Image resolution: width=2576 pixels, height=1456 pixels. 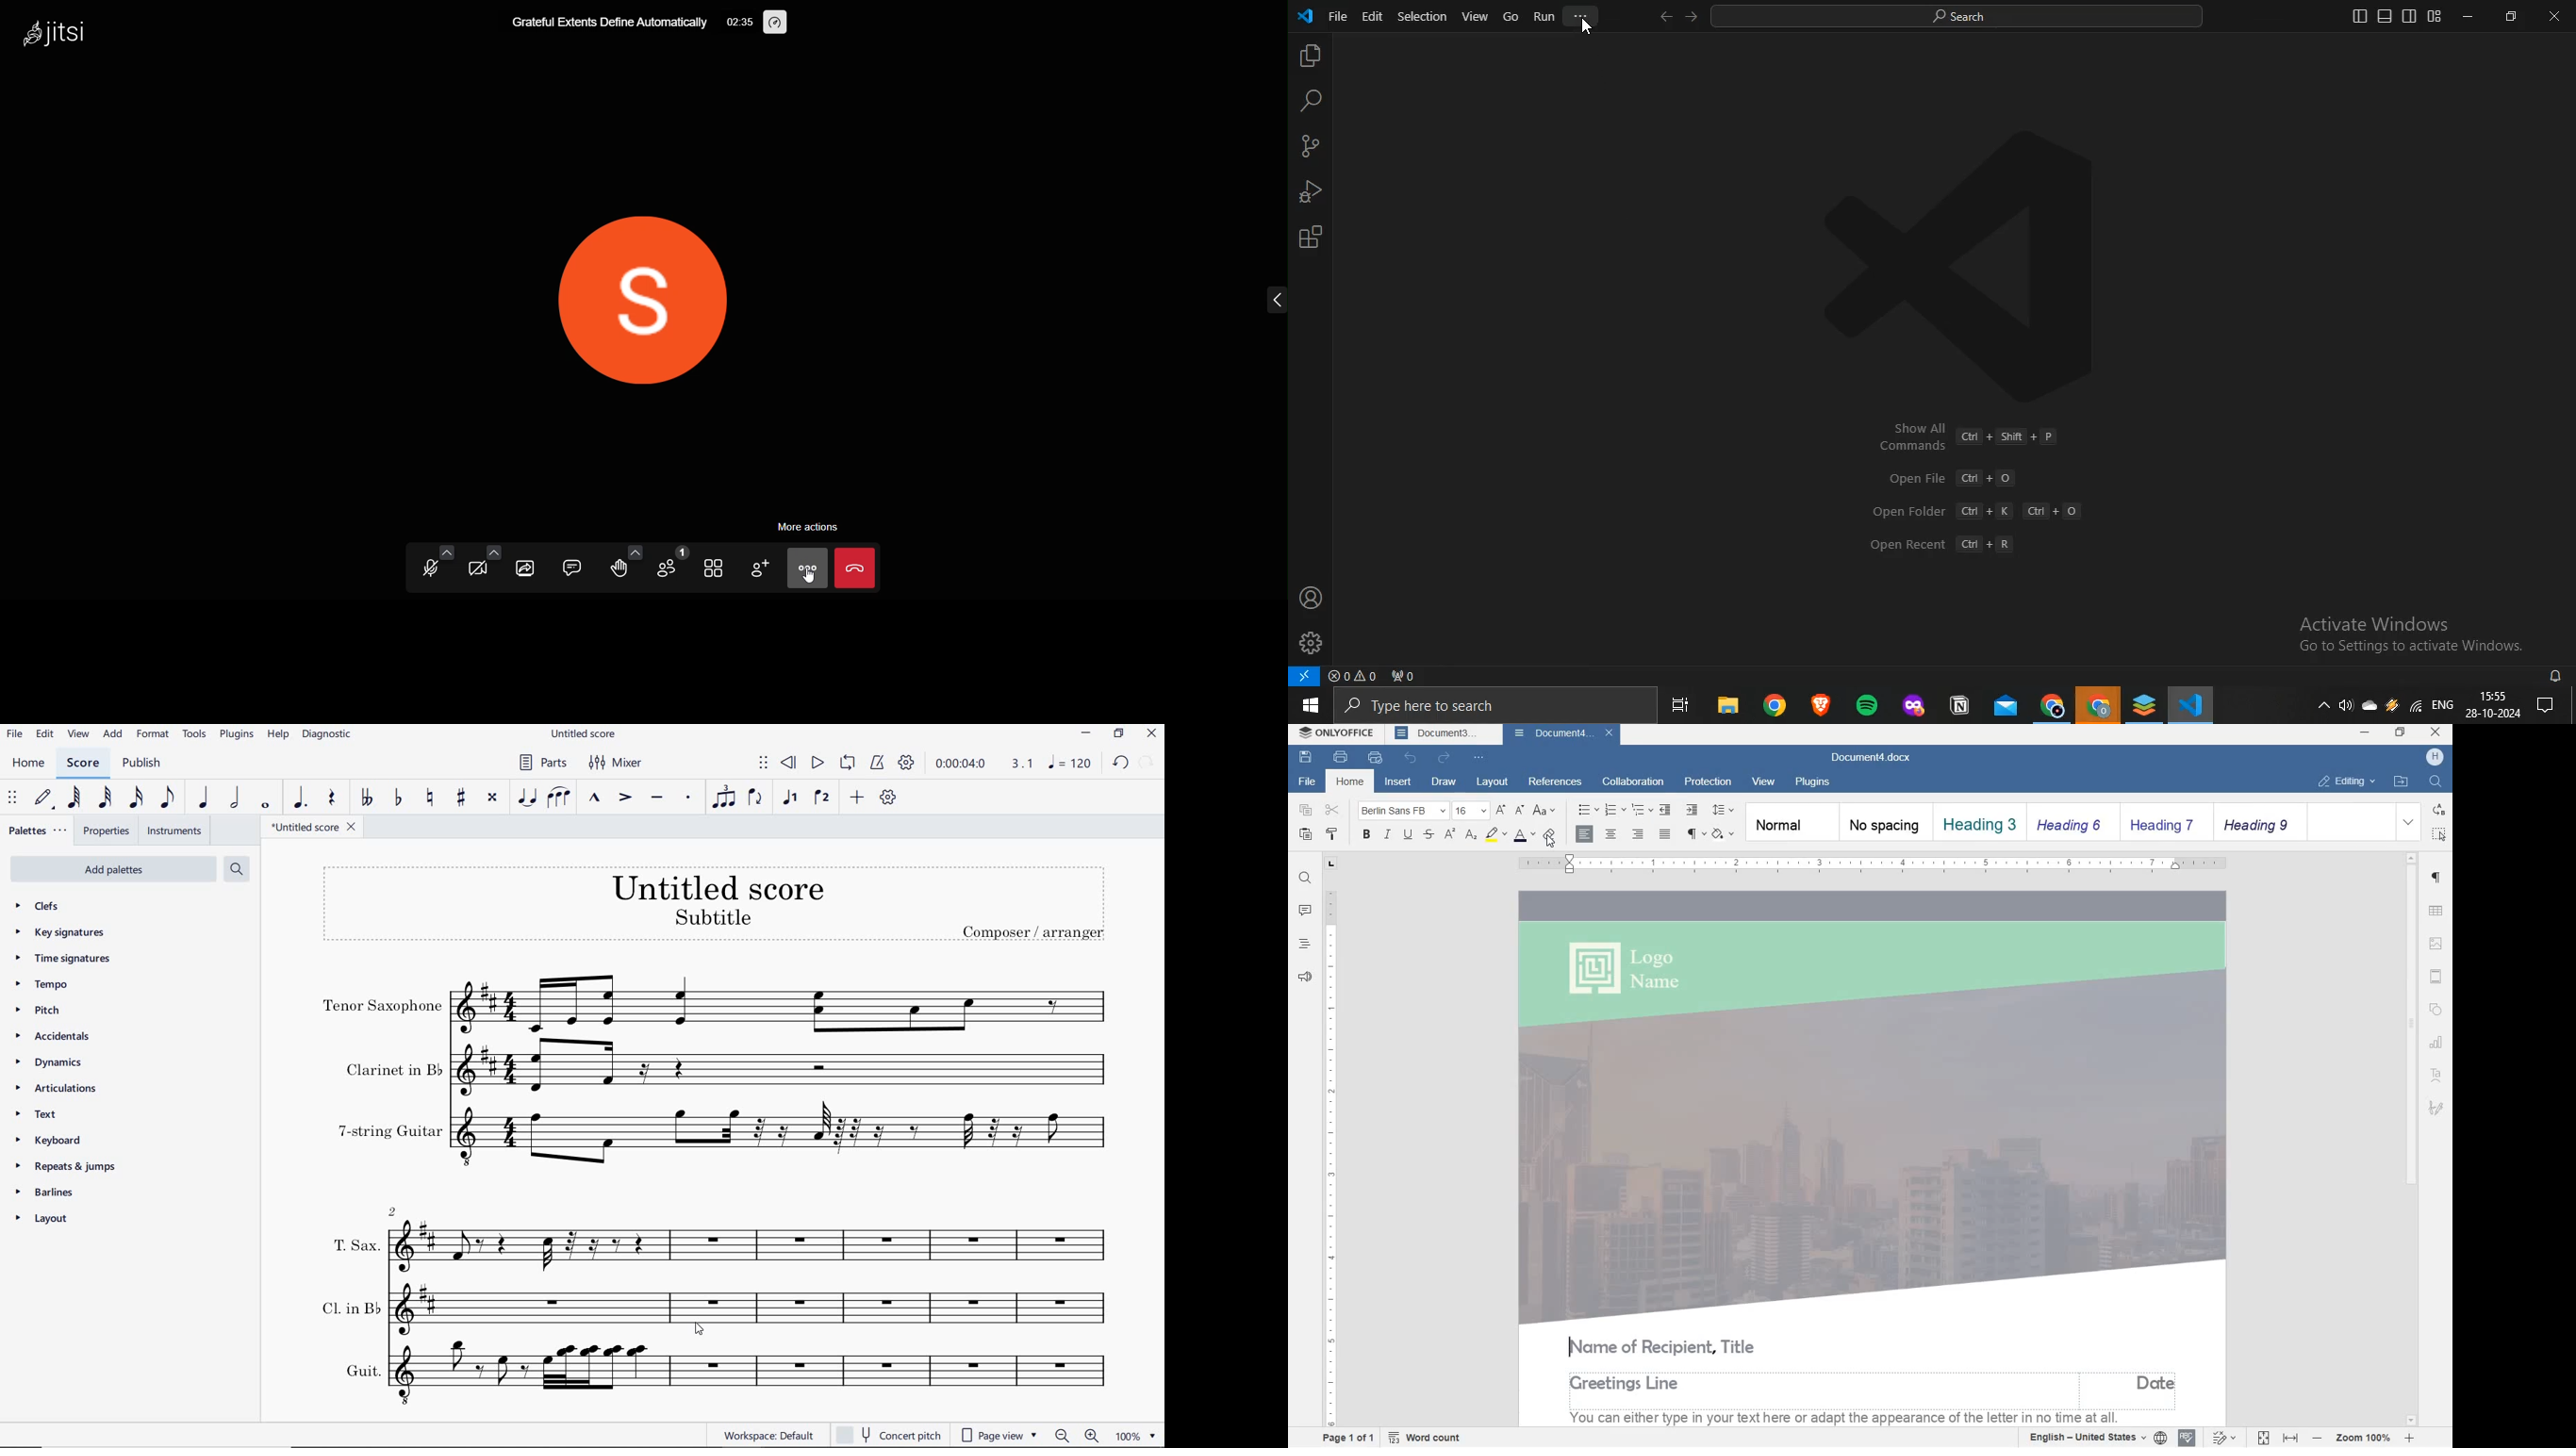 I want to click on WORKSPACE: DEFAULT, so click(x=753, y=1435).